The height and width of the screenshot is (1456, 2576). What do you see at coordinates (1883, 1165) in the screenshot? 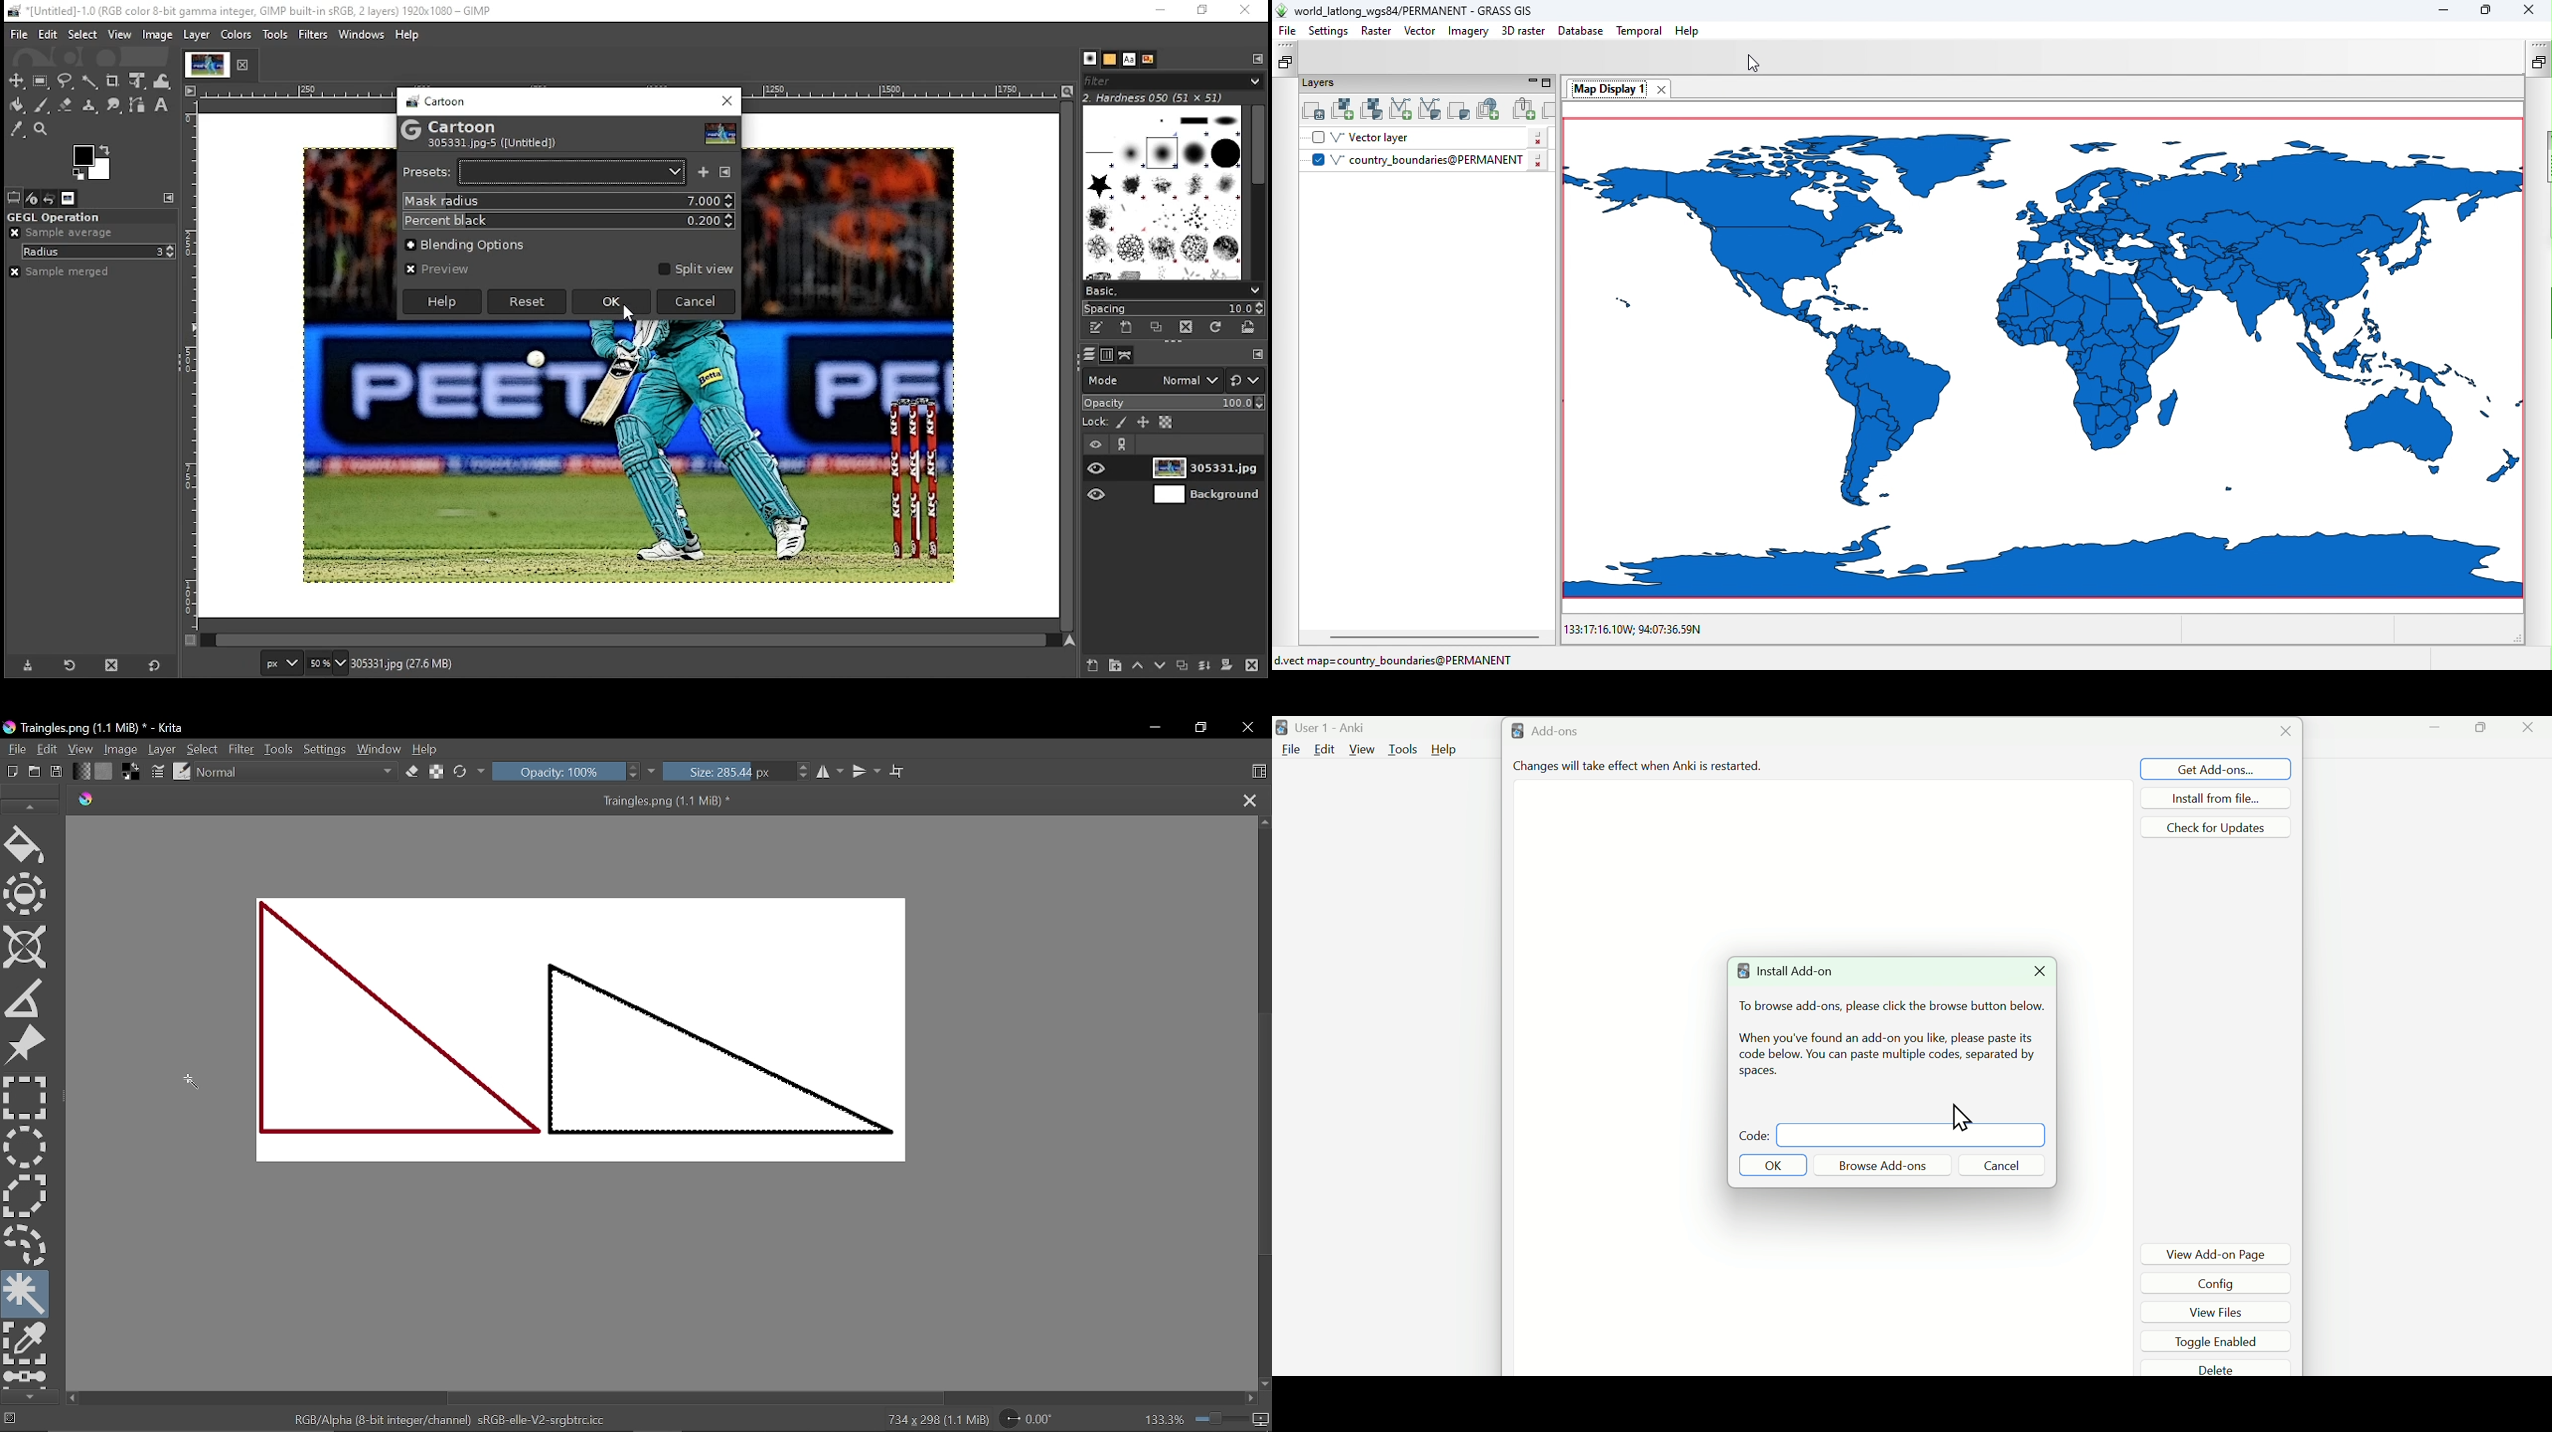
I see `Browse add Ons` at bounding box center [1883, 1165].